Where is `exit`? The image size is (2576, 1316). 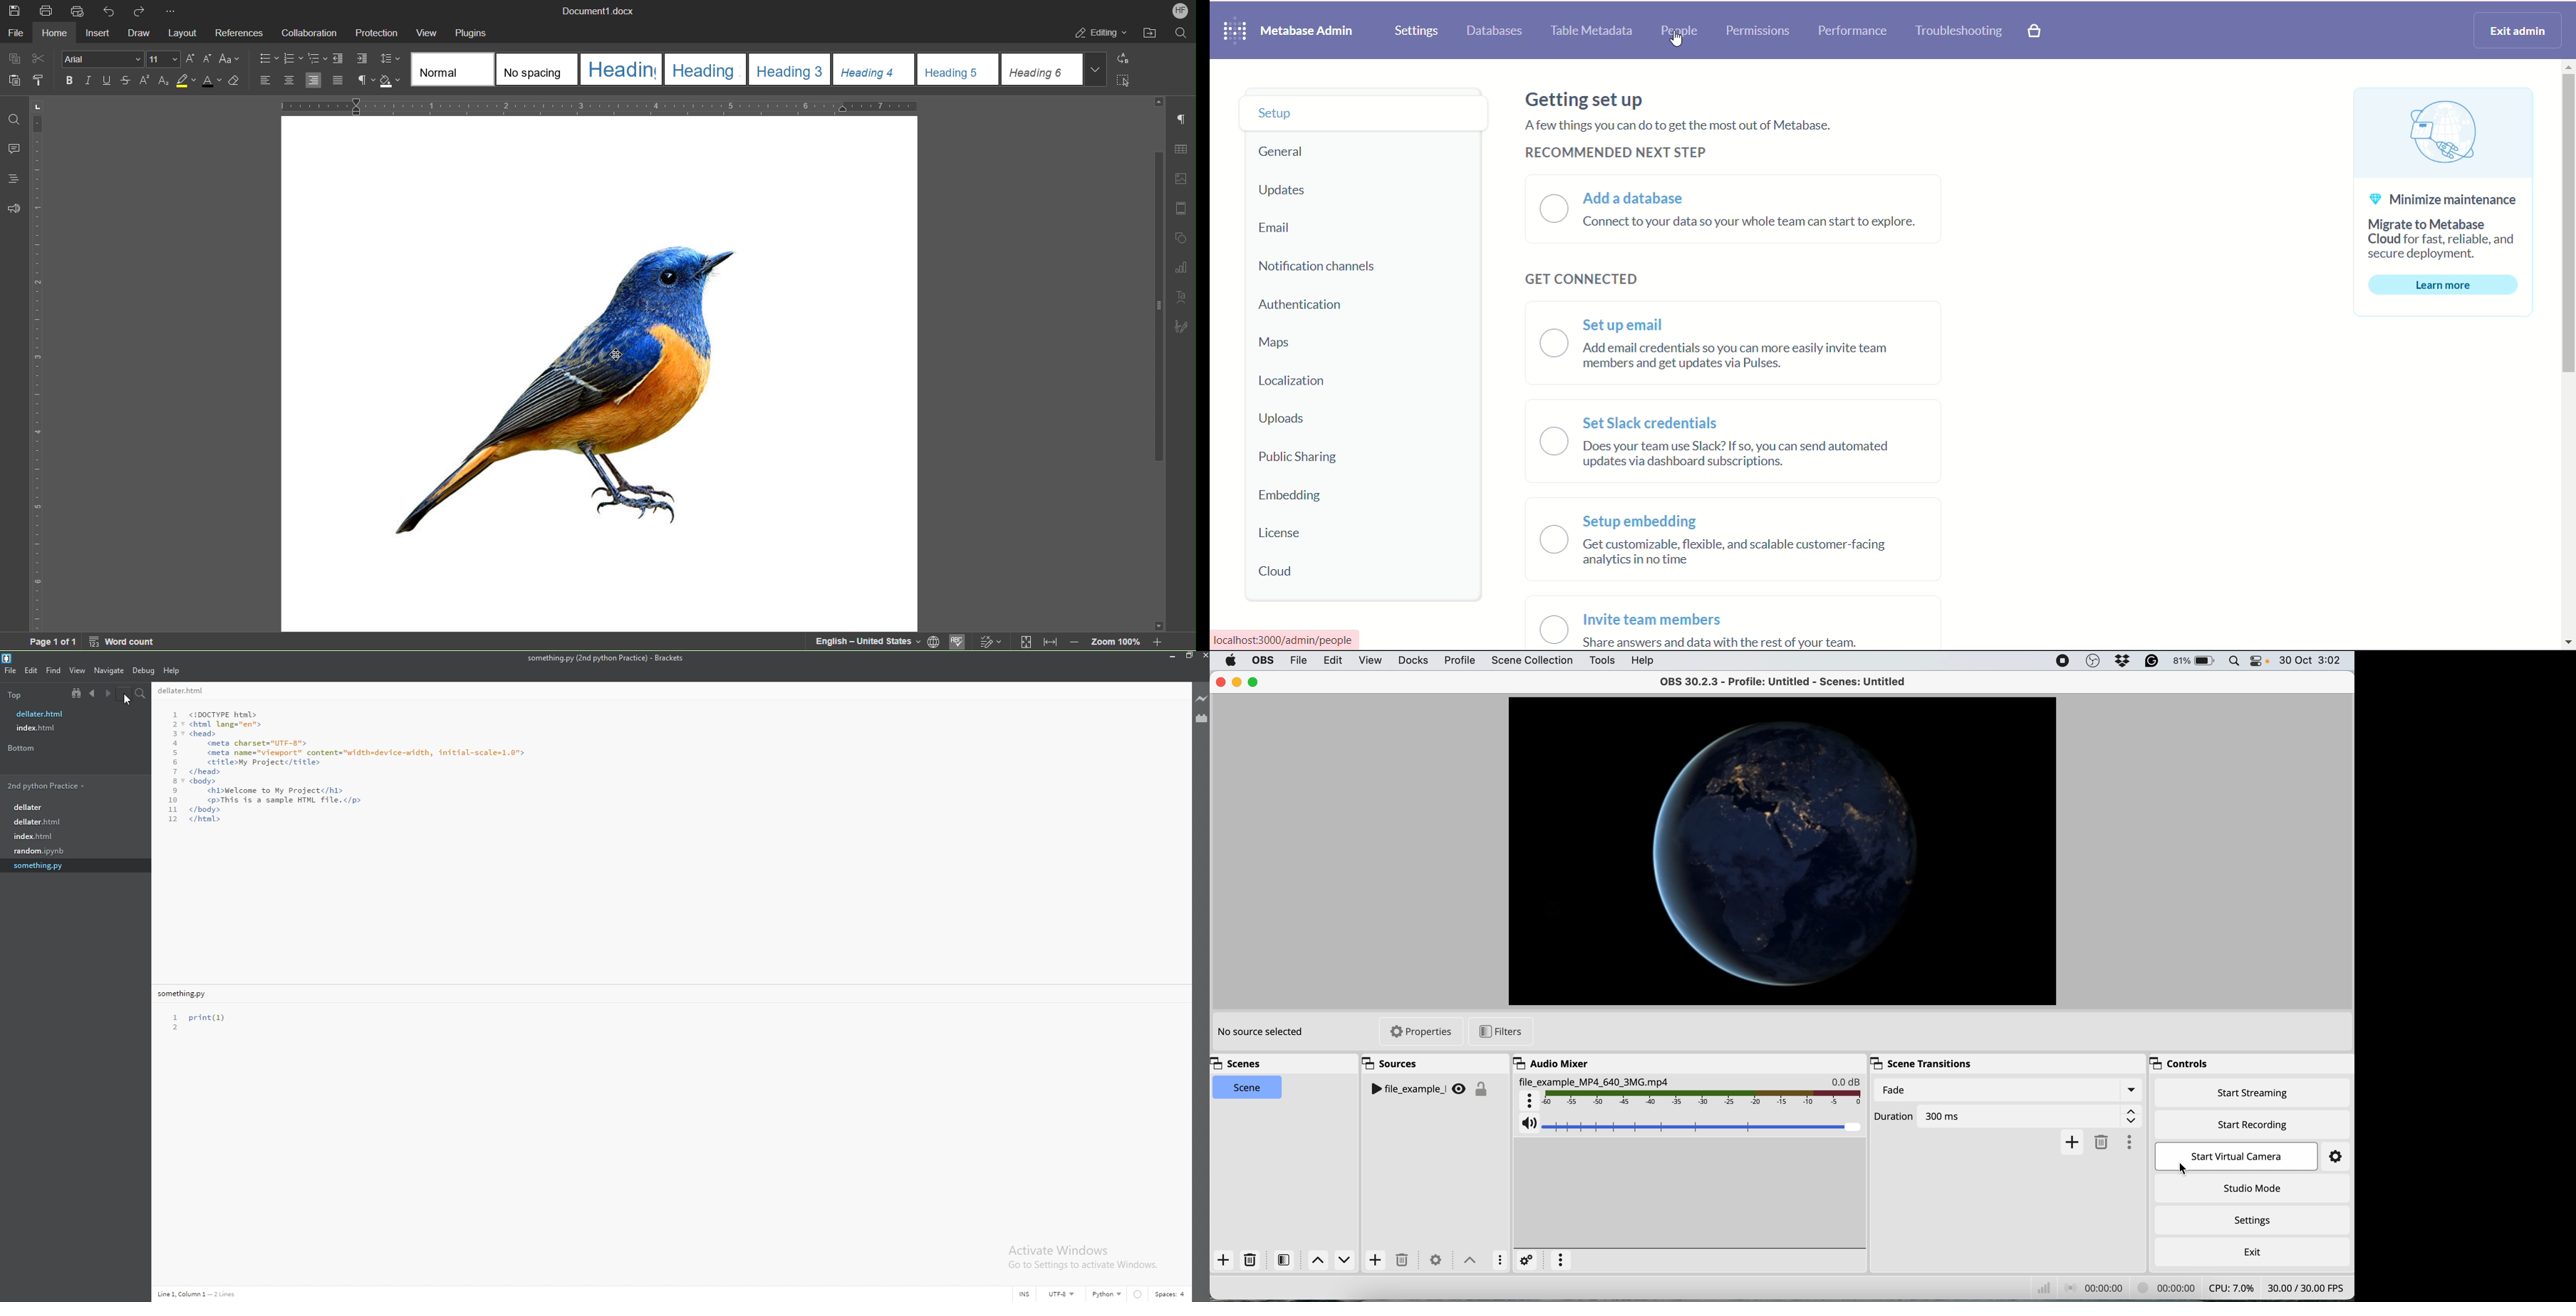
exit is located at coordinates (2256, 1253).